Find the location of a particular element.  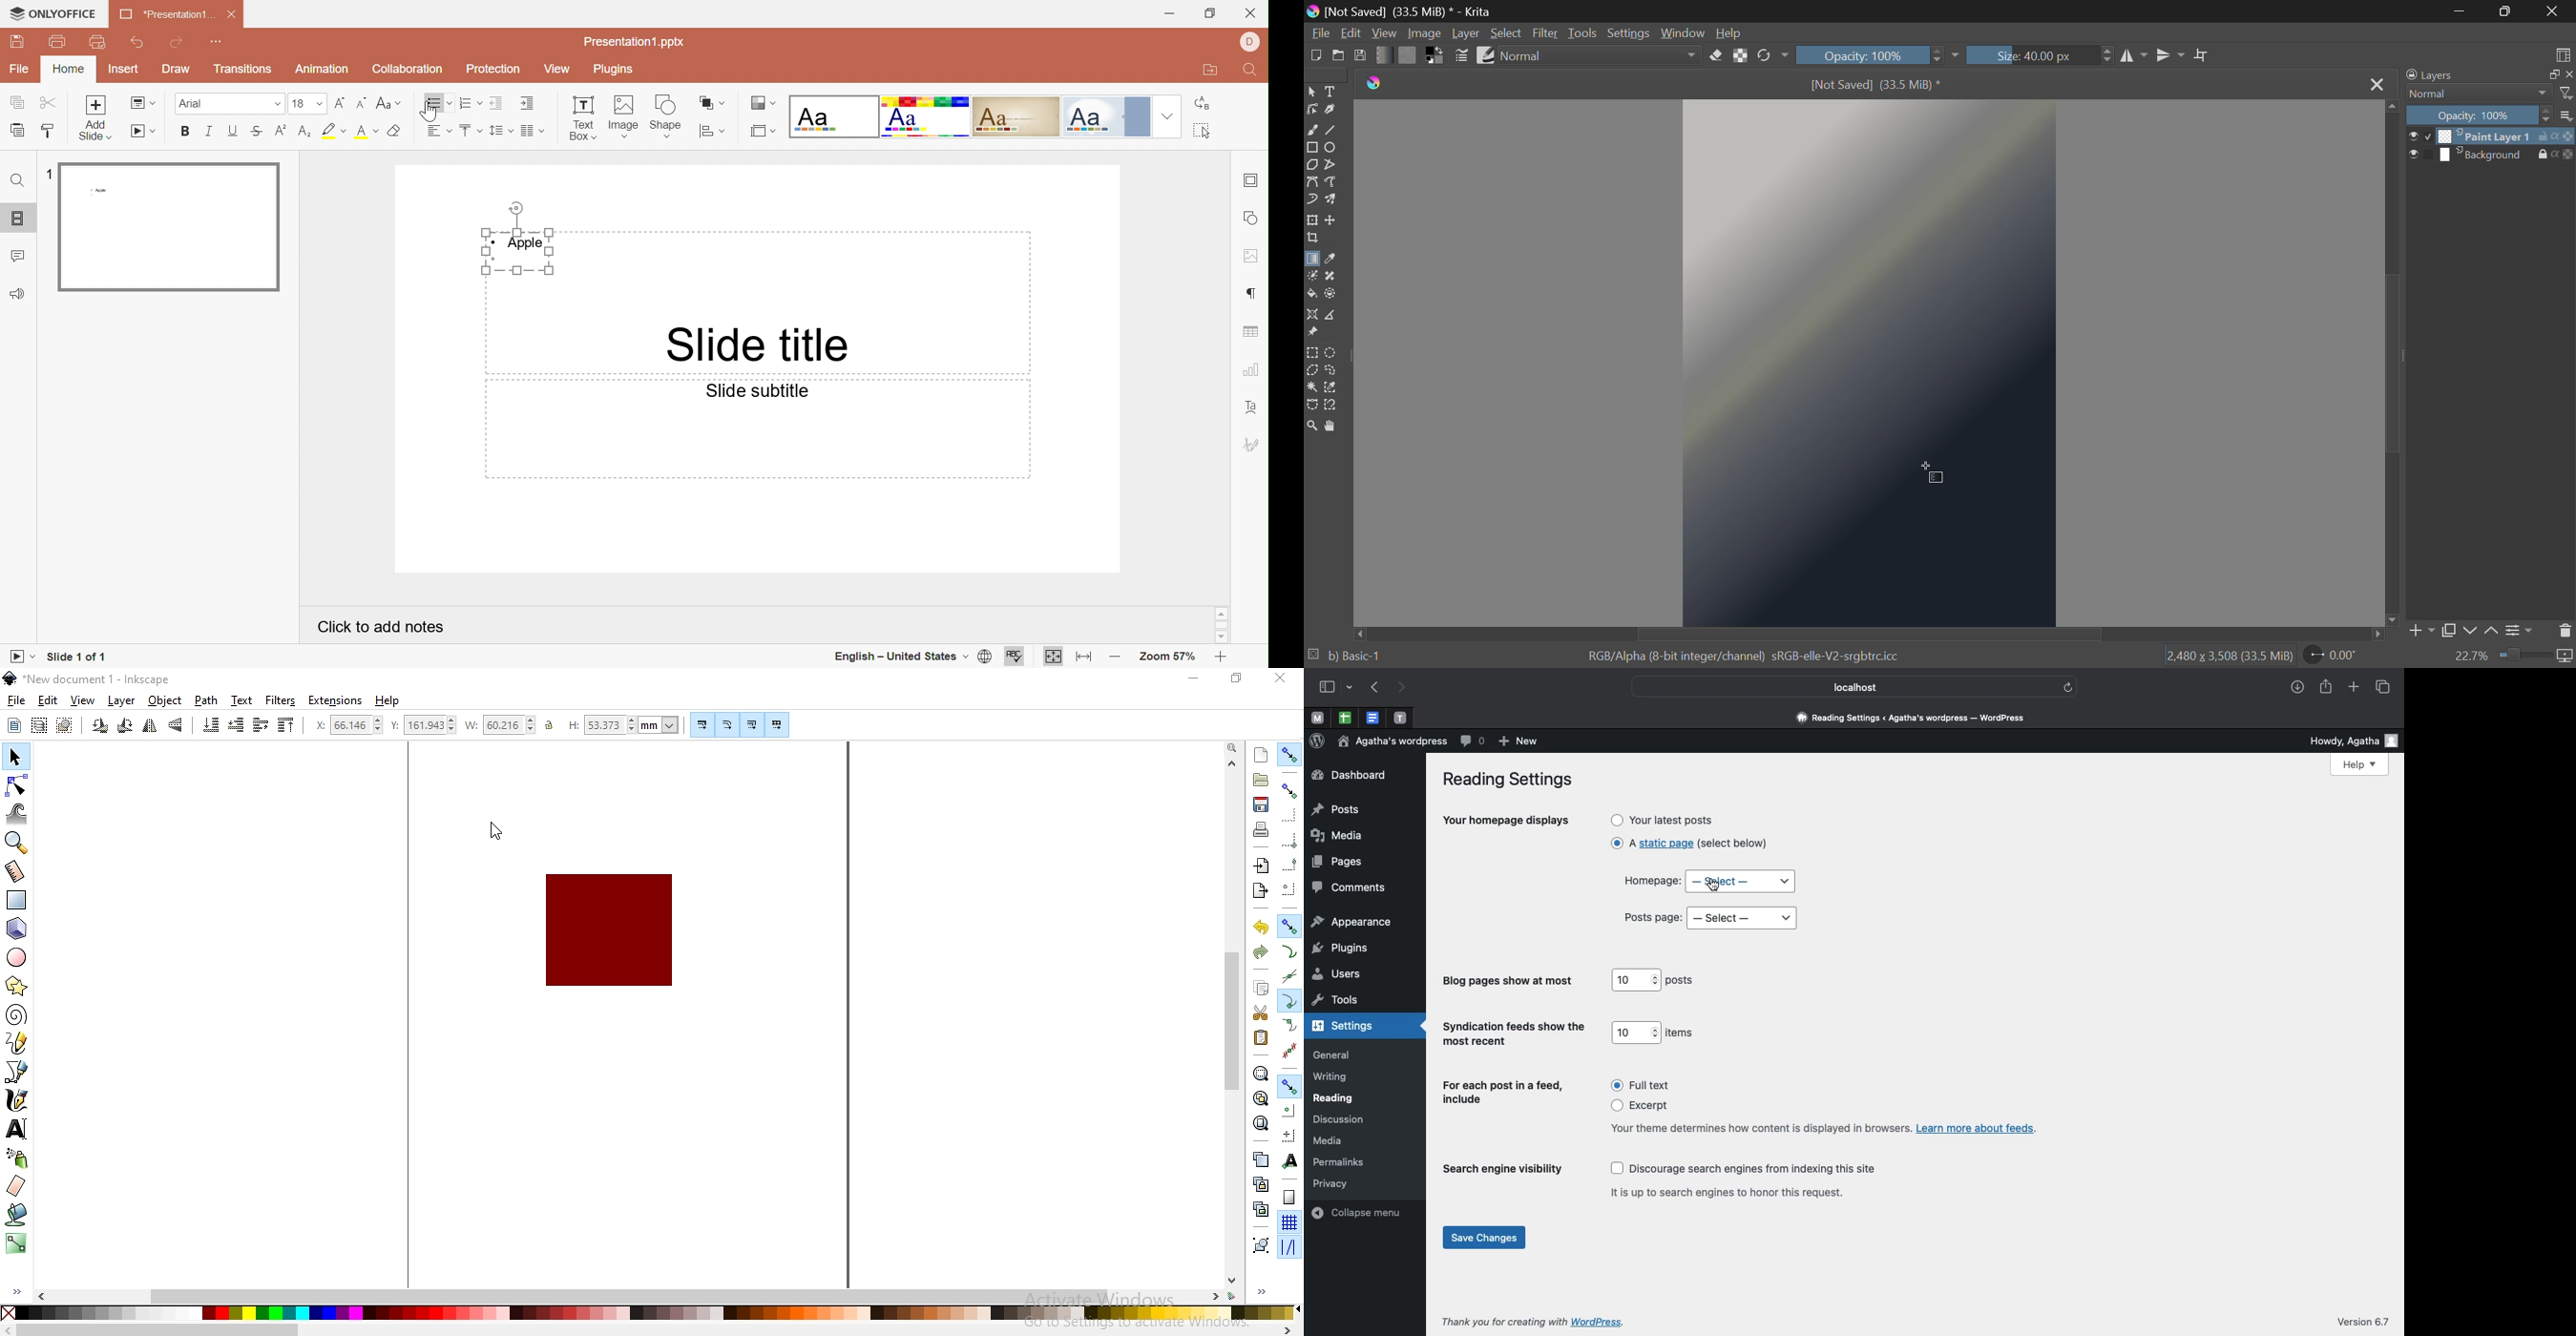

snap midpoints of  is located at coordinates (1289, 866).